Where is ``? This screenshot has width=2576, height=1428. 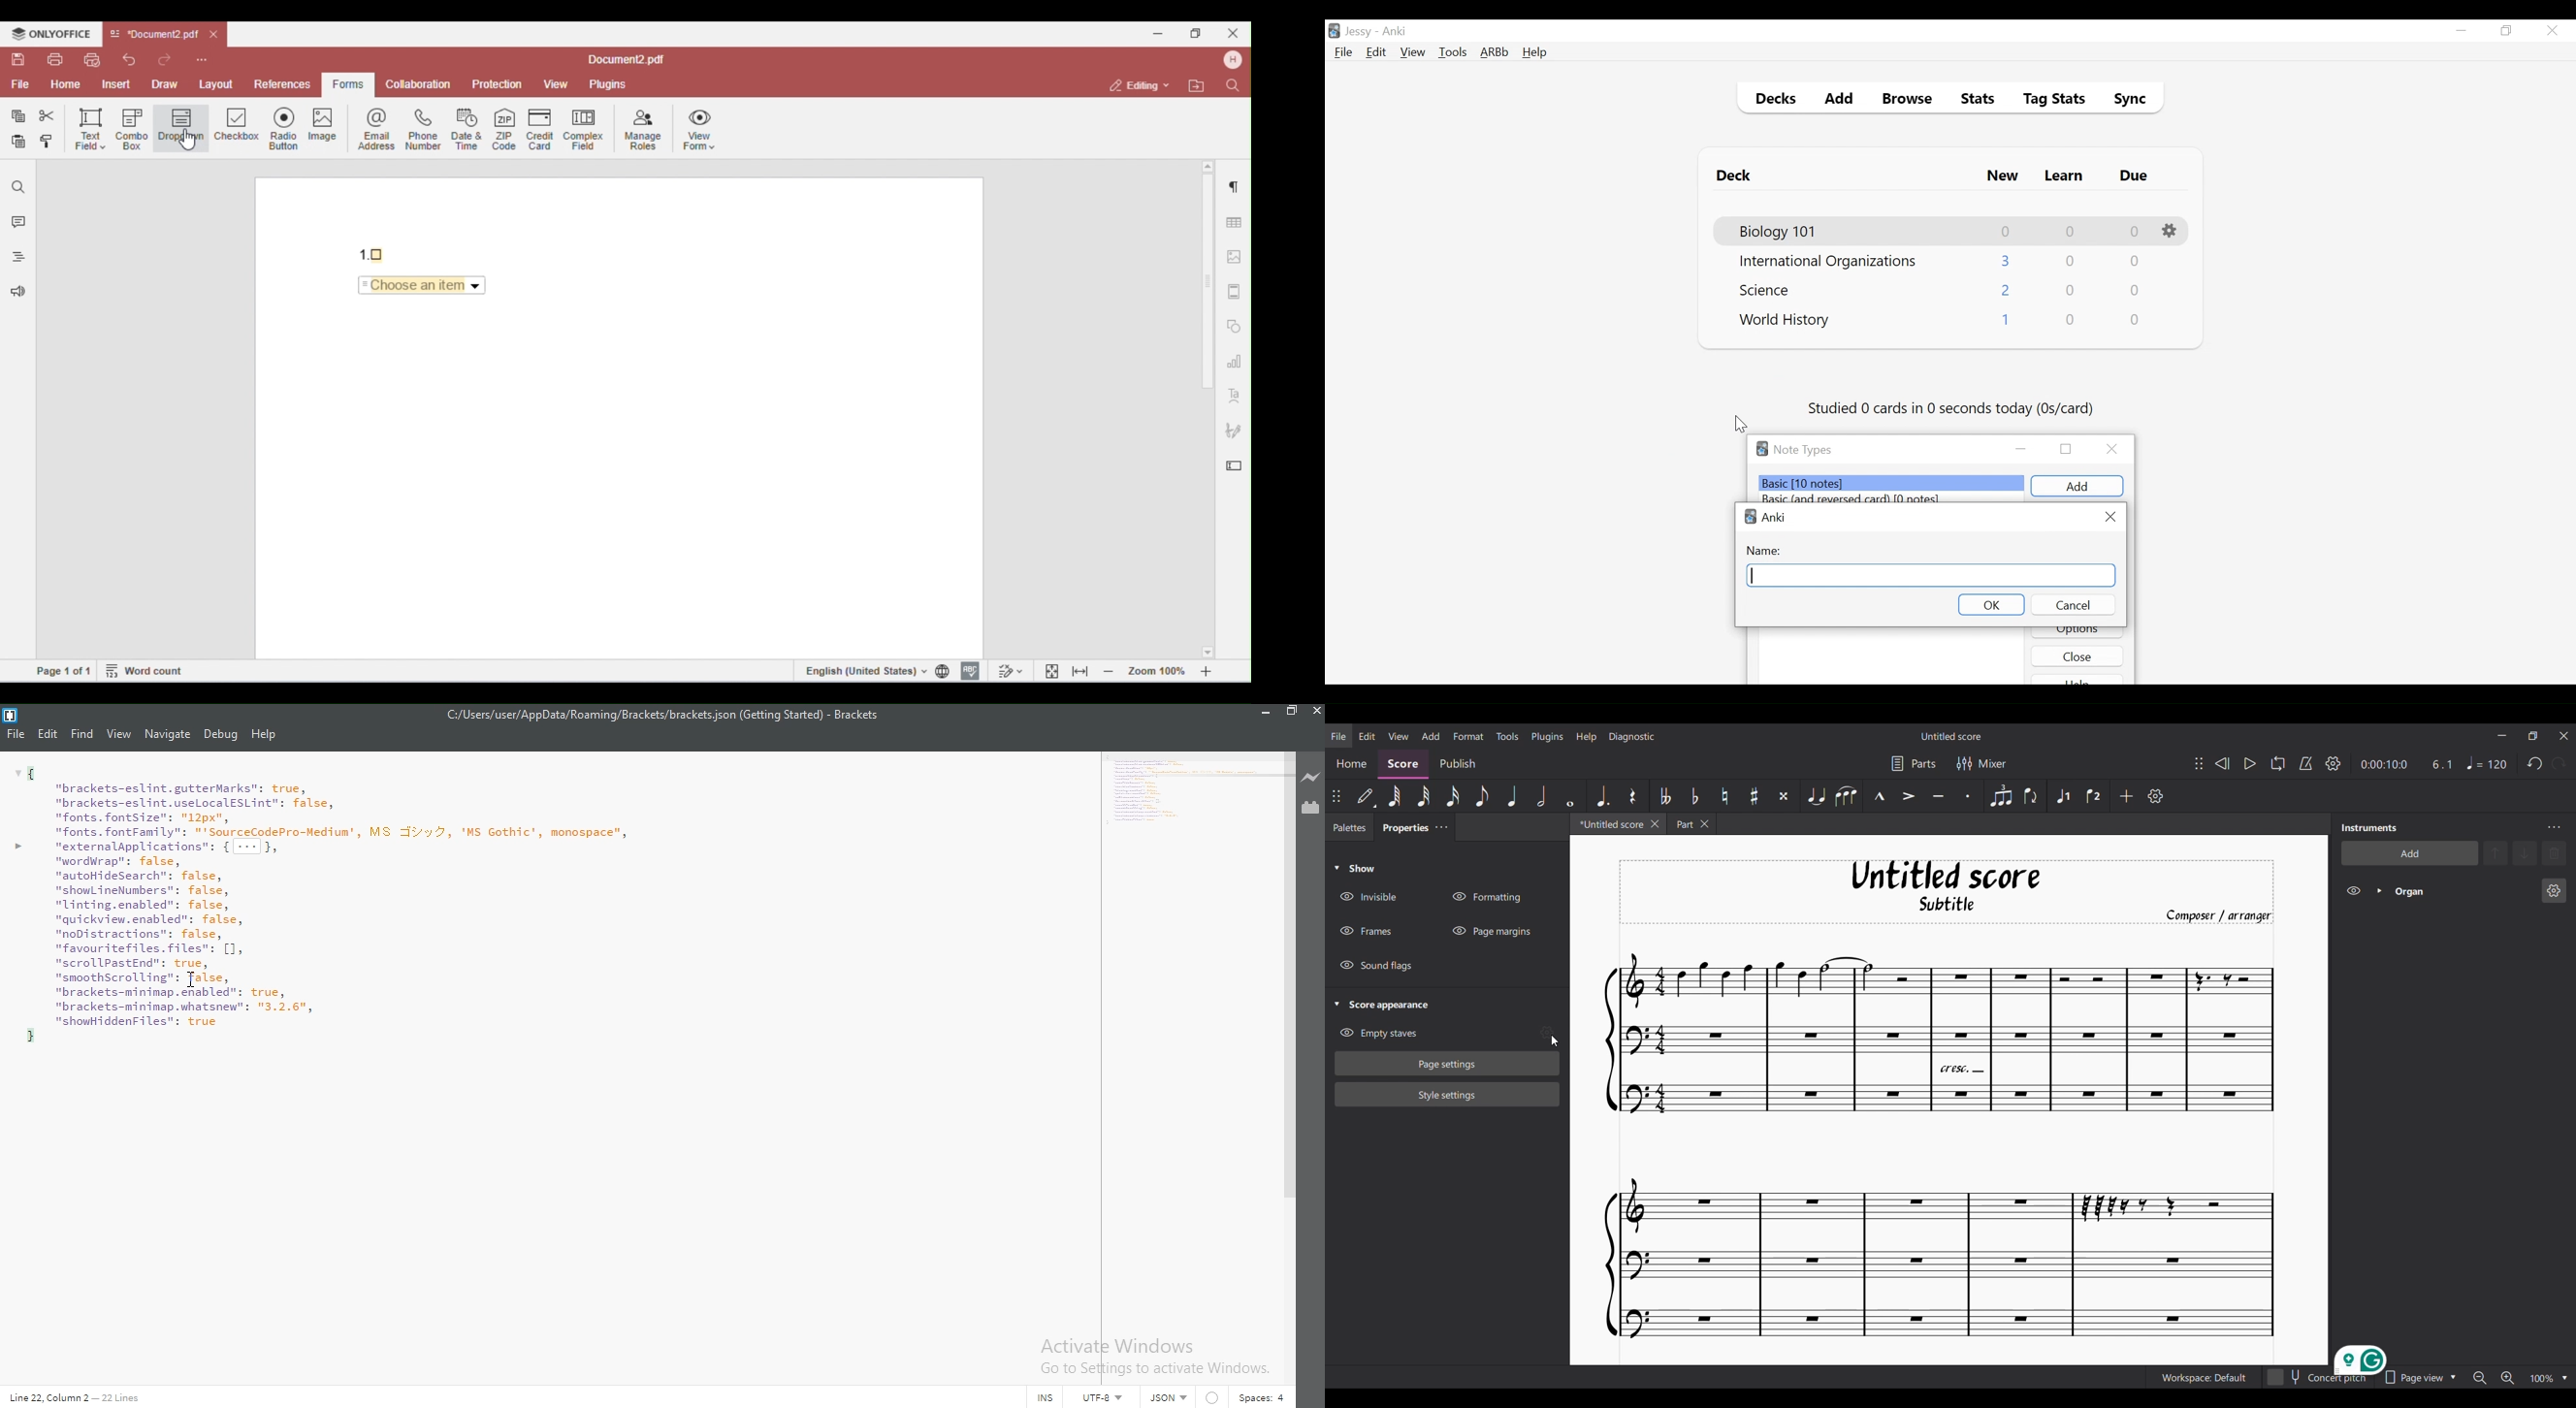
 is located at coordinates (2071, 320).